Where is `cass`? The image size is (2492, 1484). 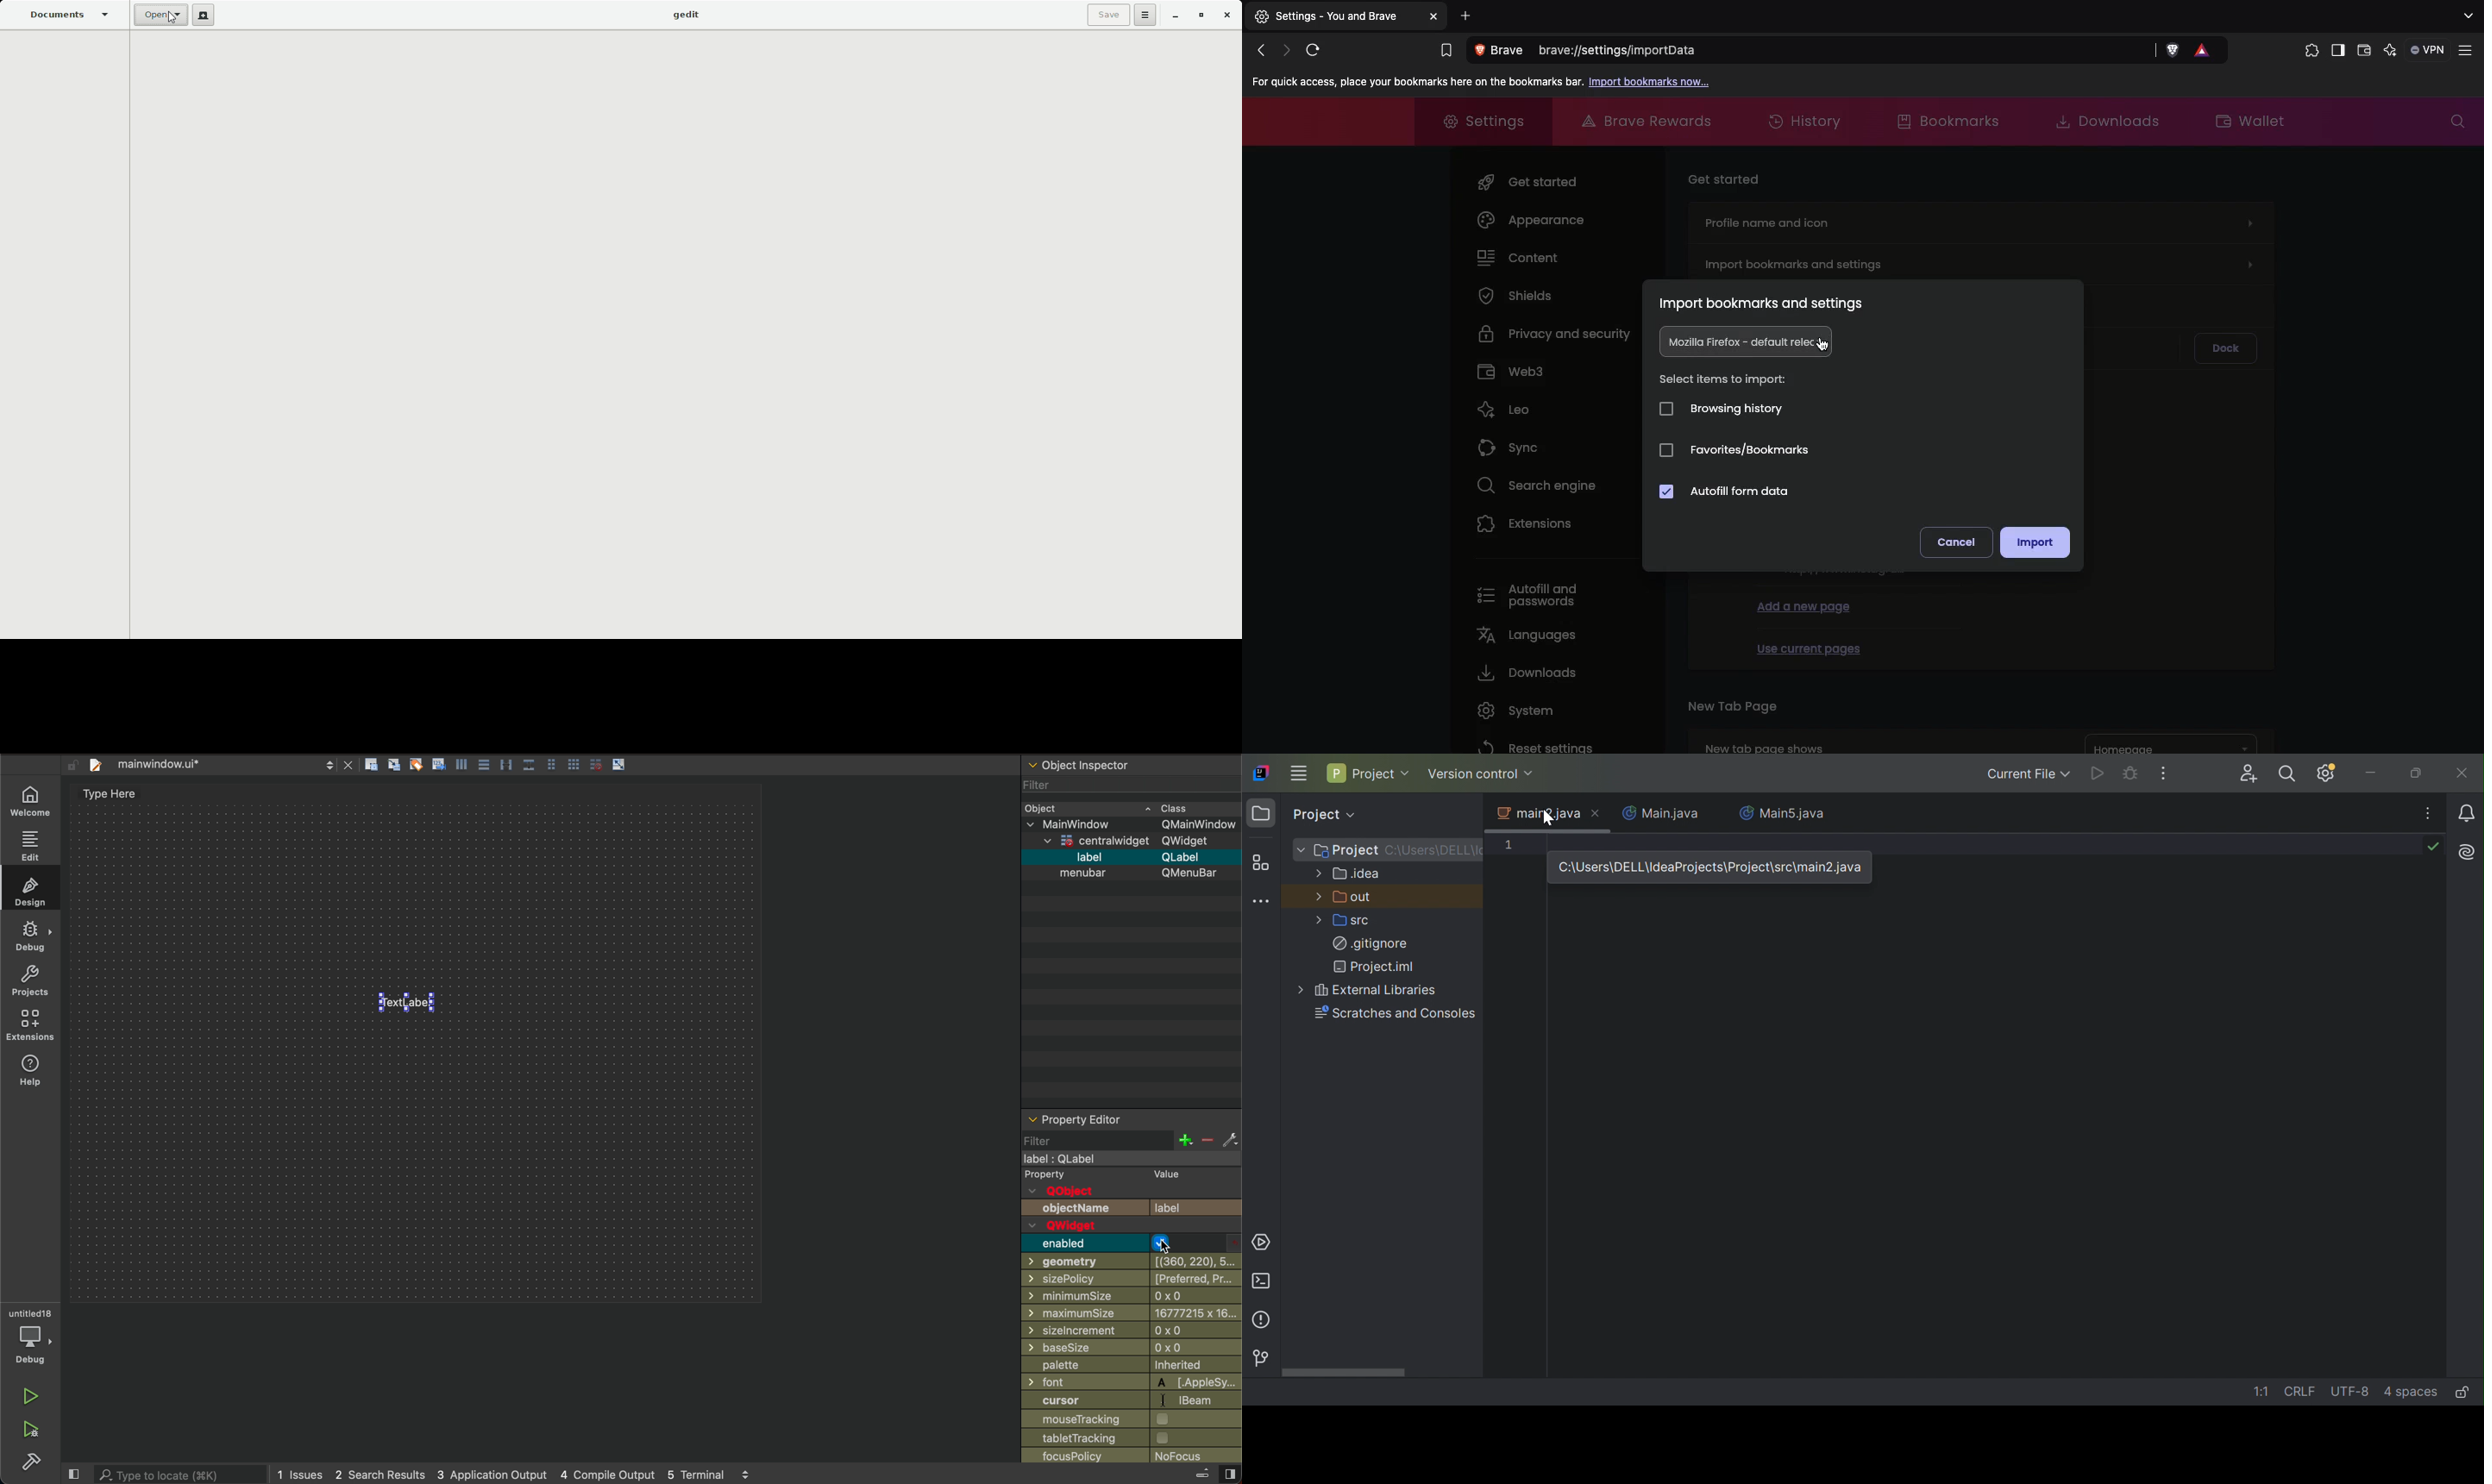 cass is located at coordinates (1182, 805).